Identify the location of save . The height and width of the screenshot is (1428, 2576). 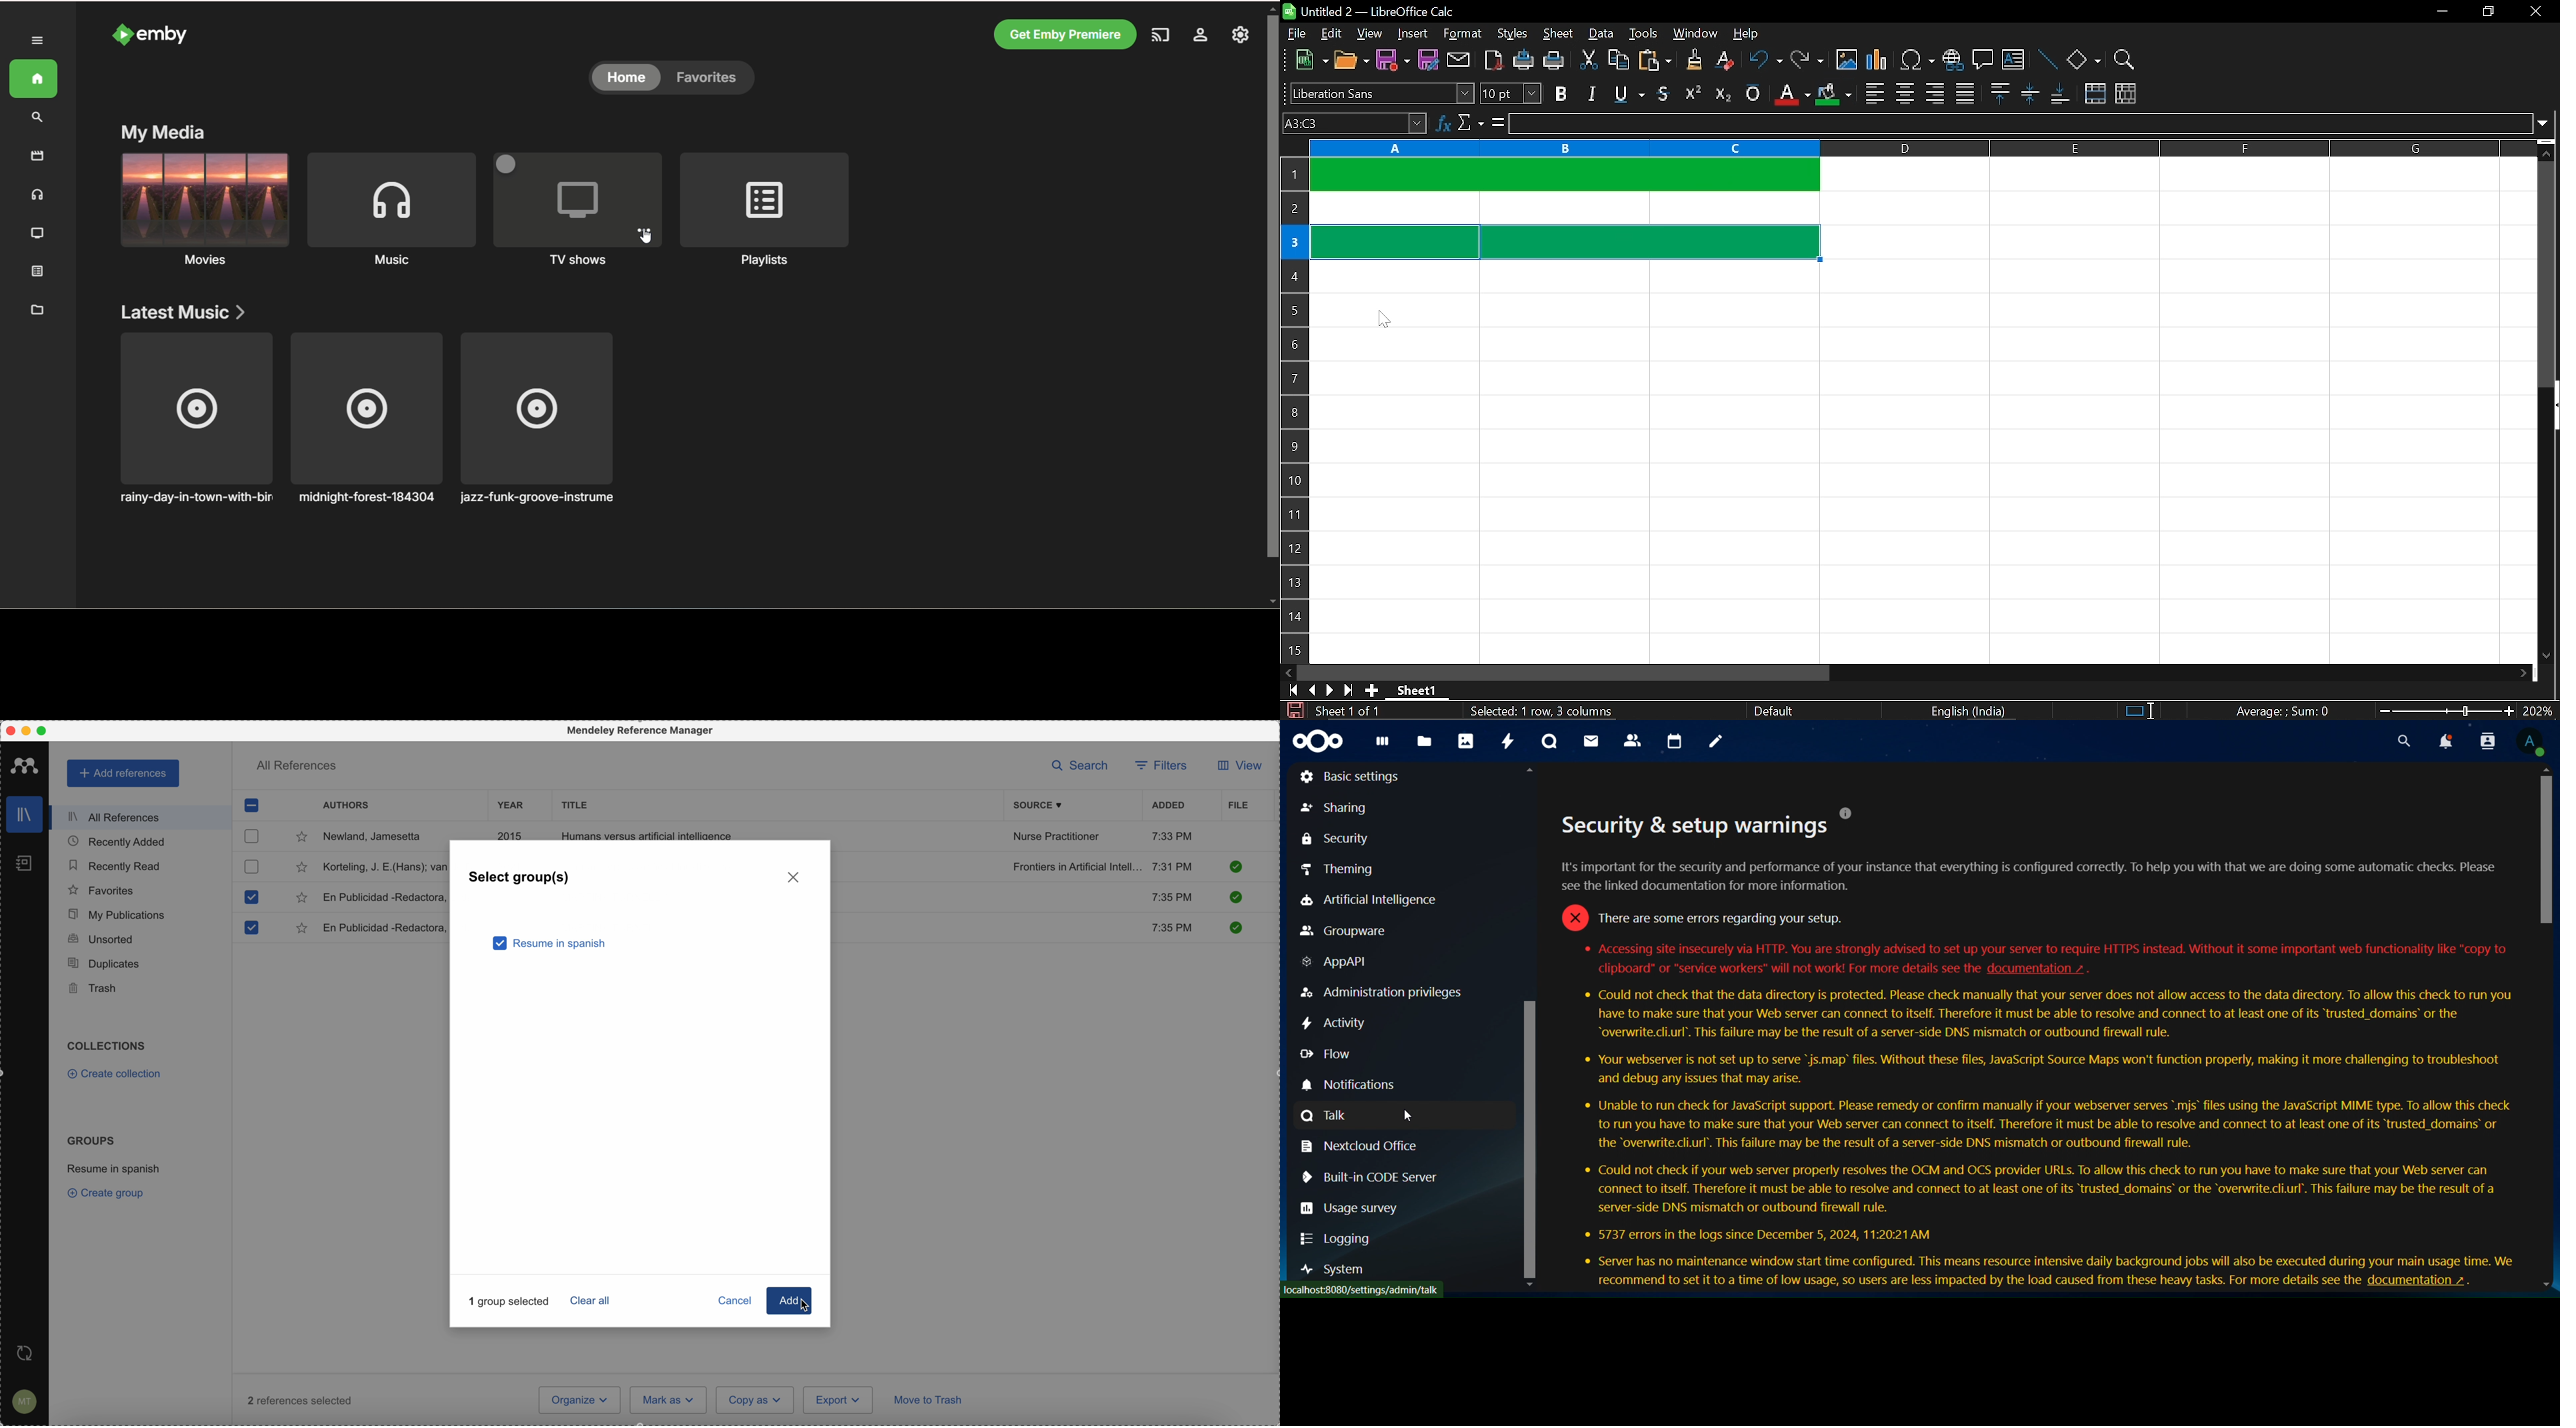
(1292, 710).